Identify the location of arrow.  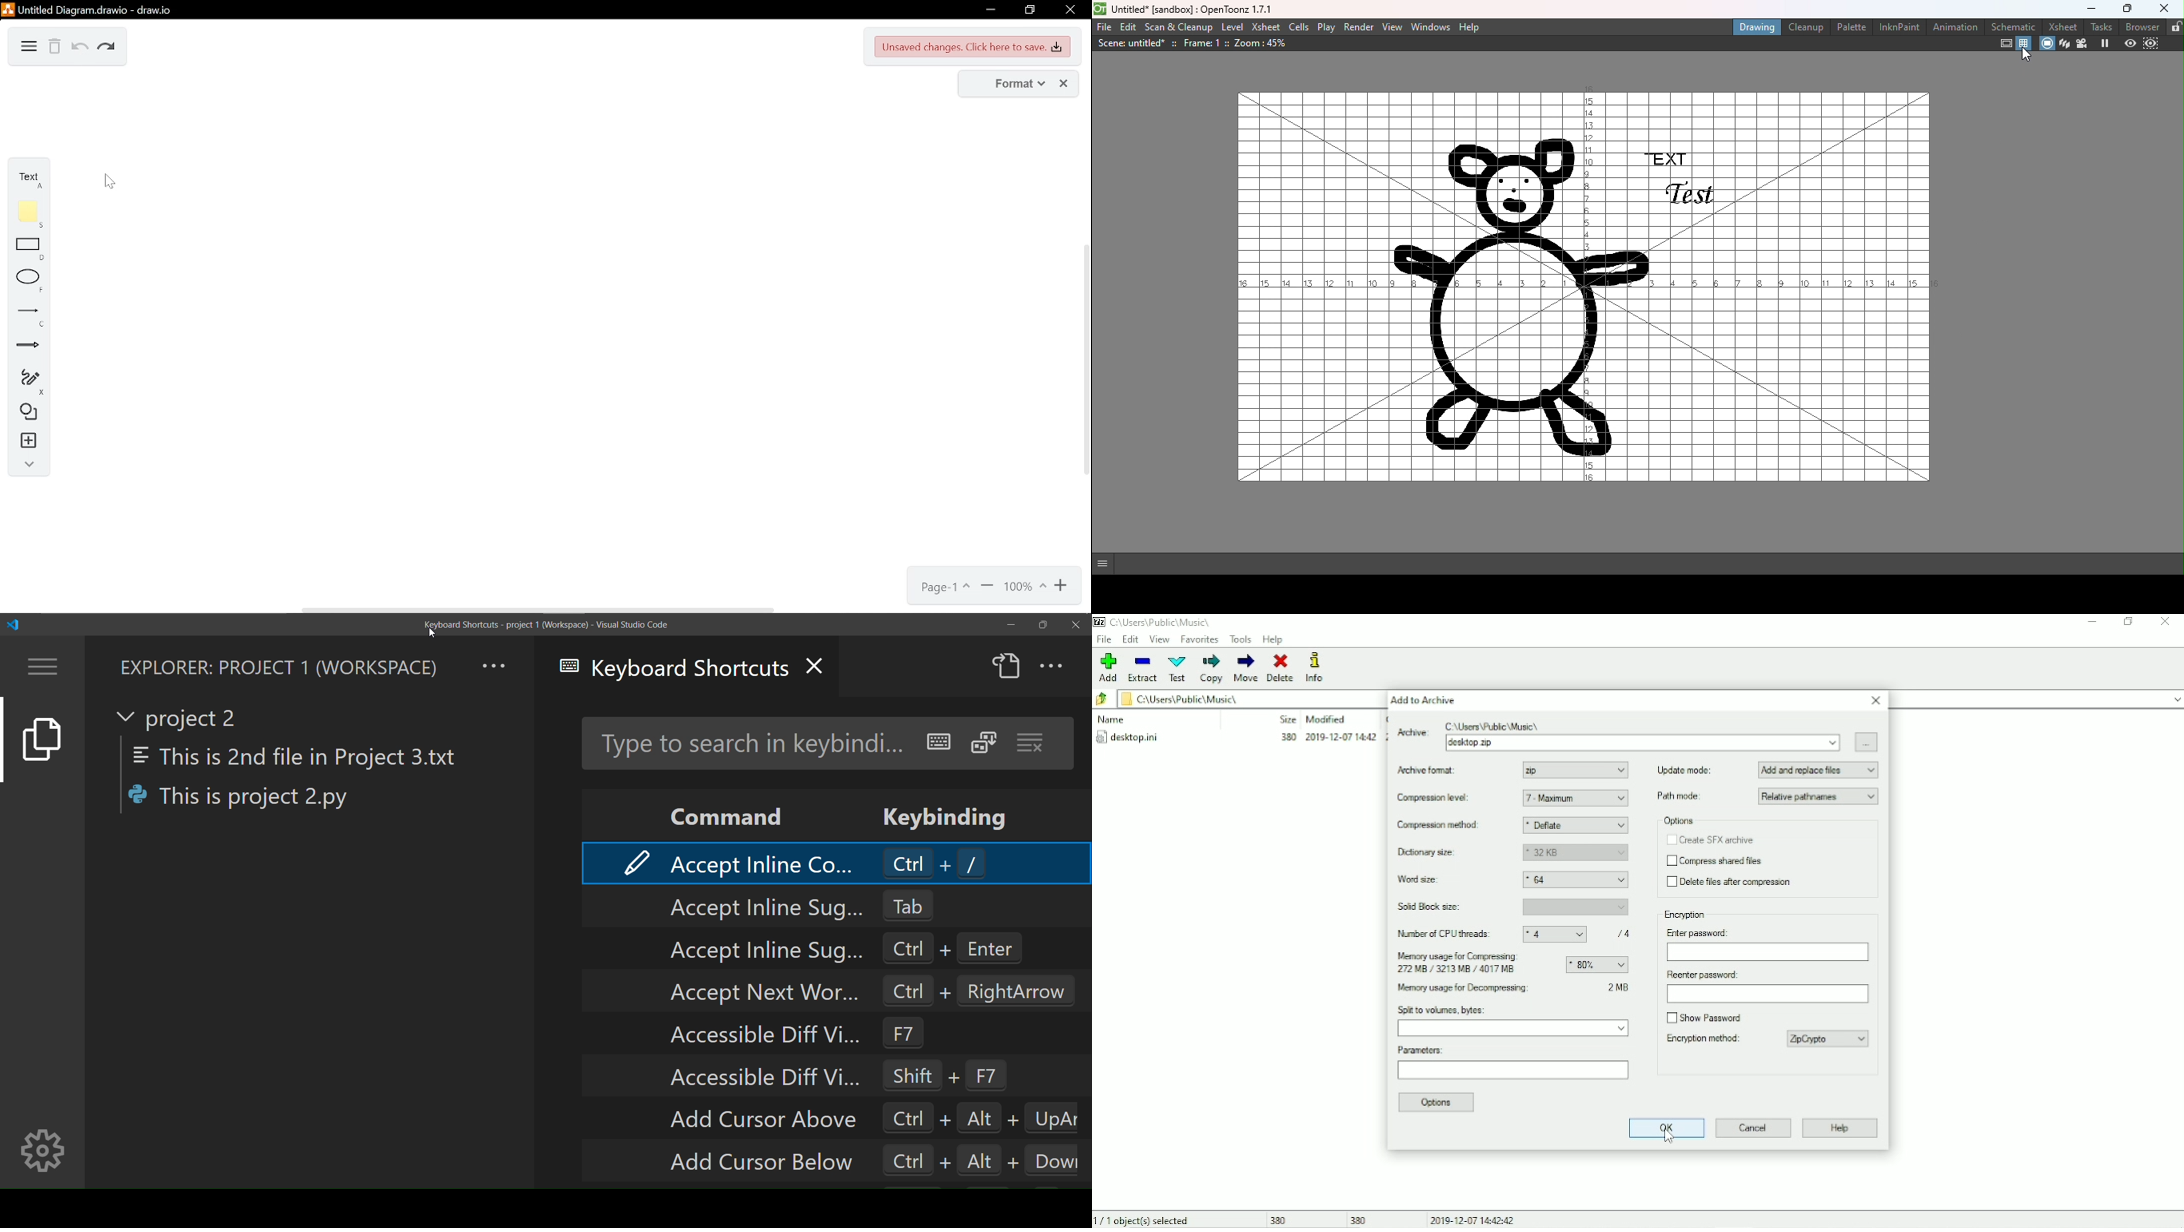
(32, 349).